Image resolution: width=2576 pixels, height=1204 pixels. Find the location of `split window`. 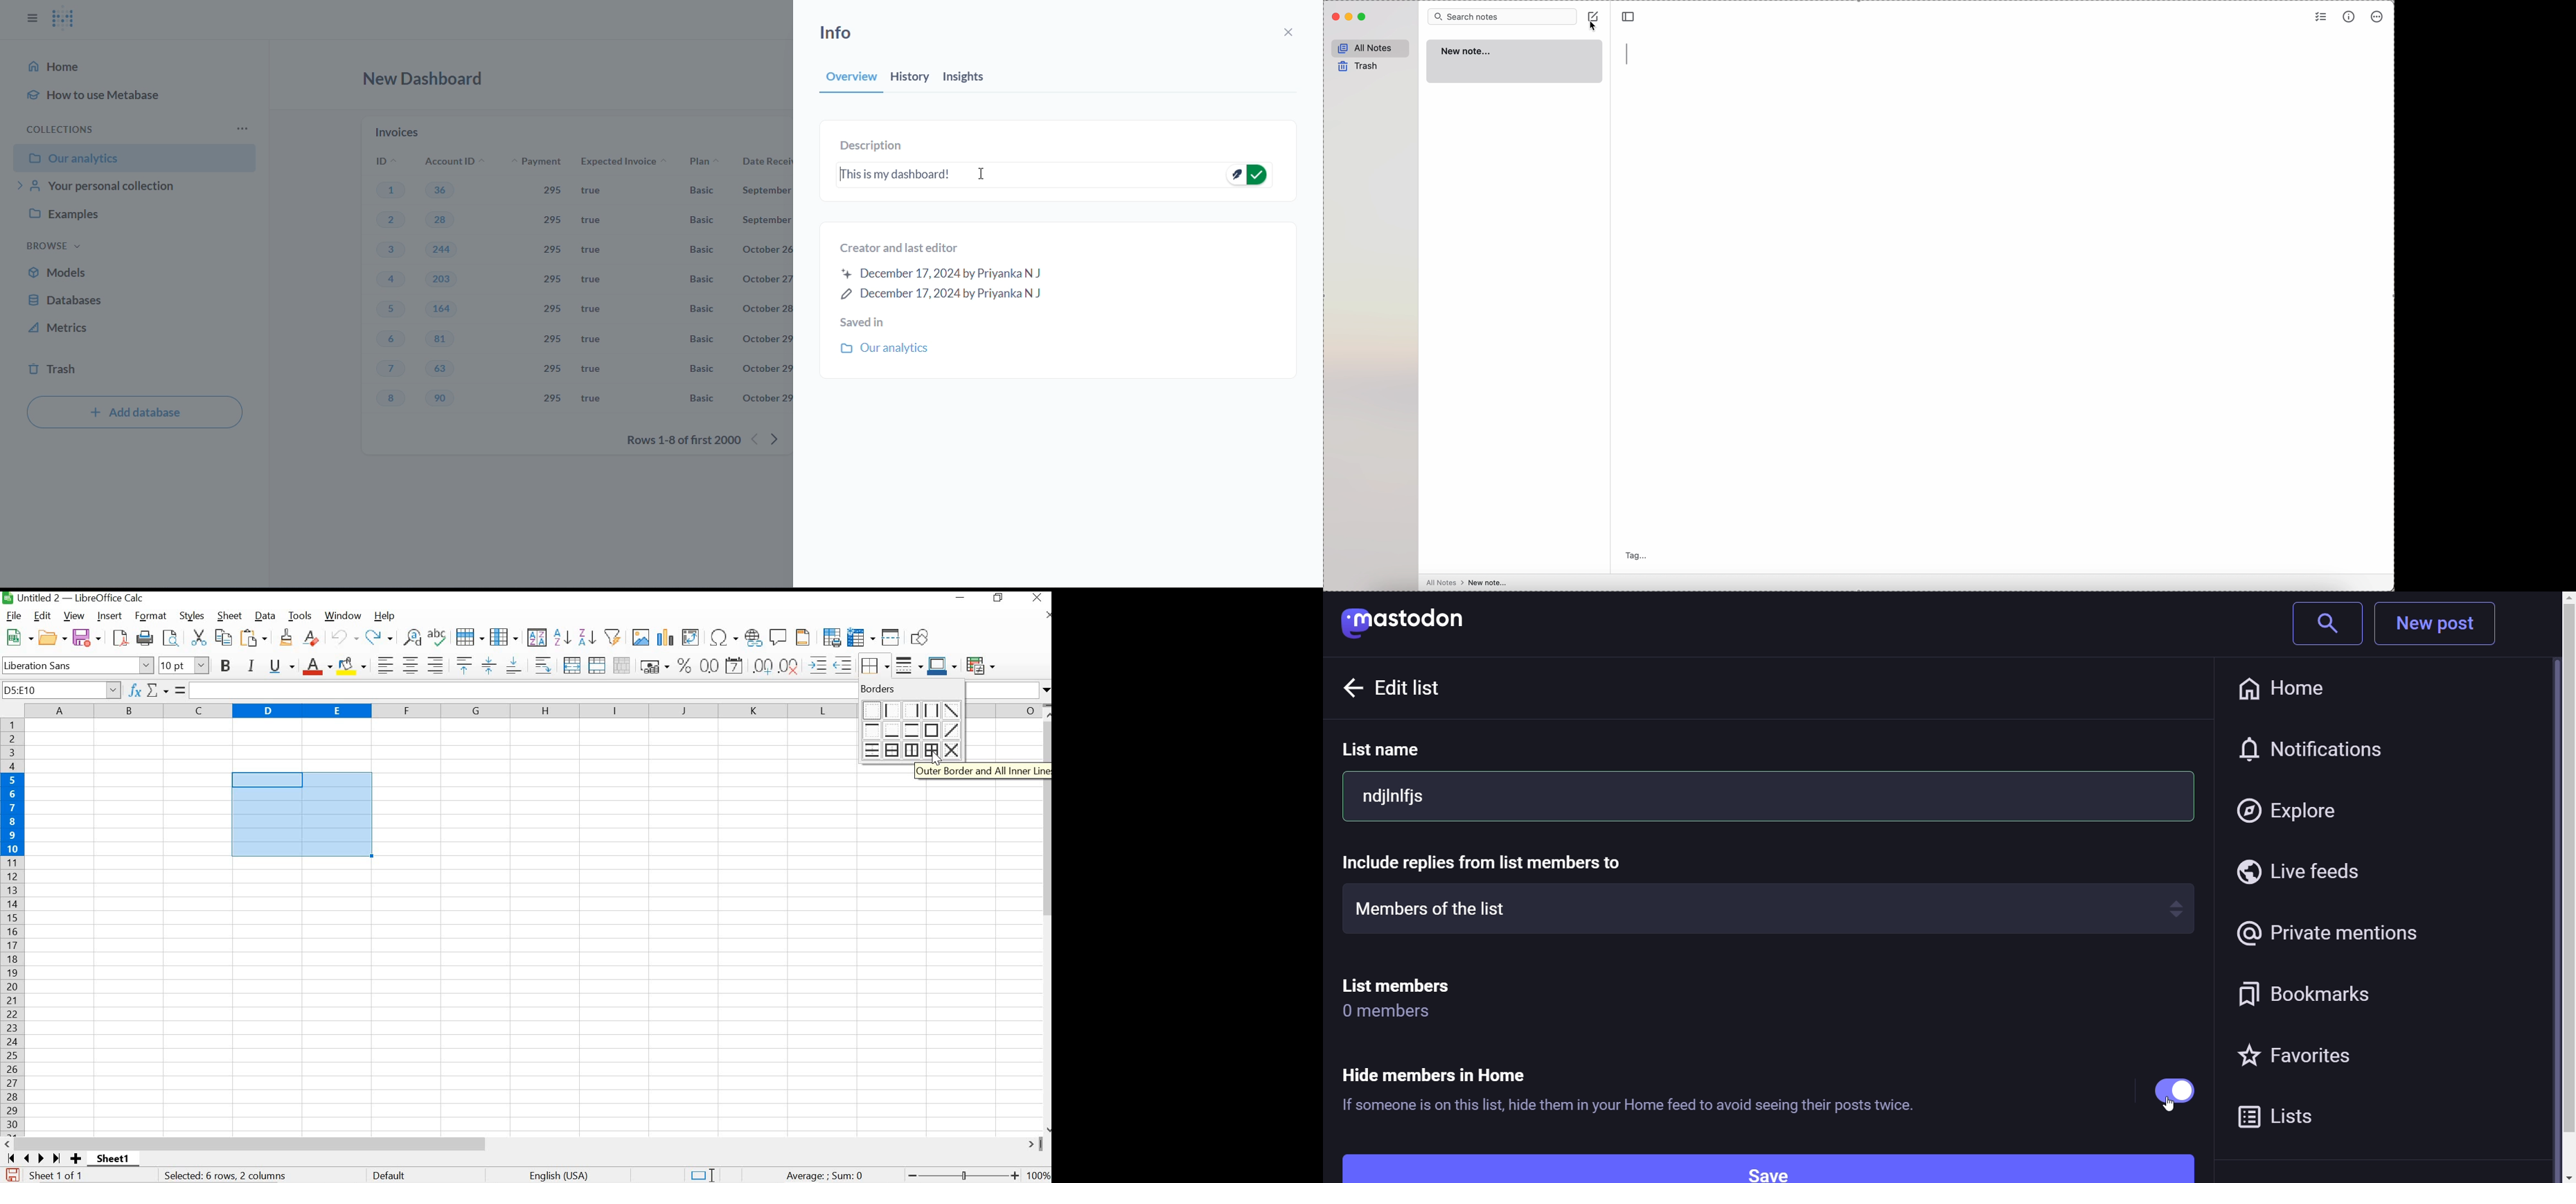

split window is located at coordinates (892, 638).